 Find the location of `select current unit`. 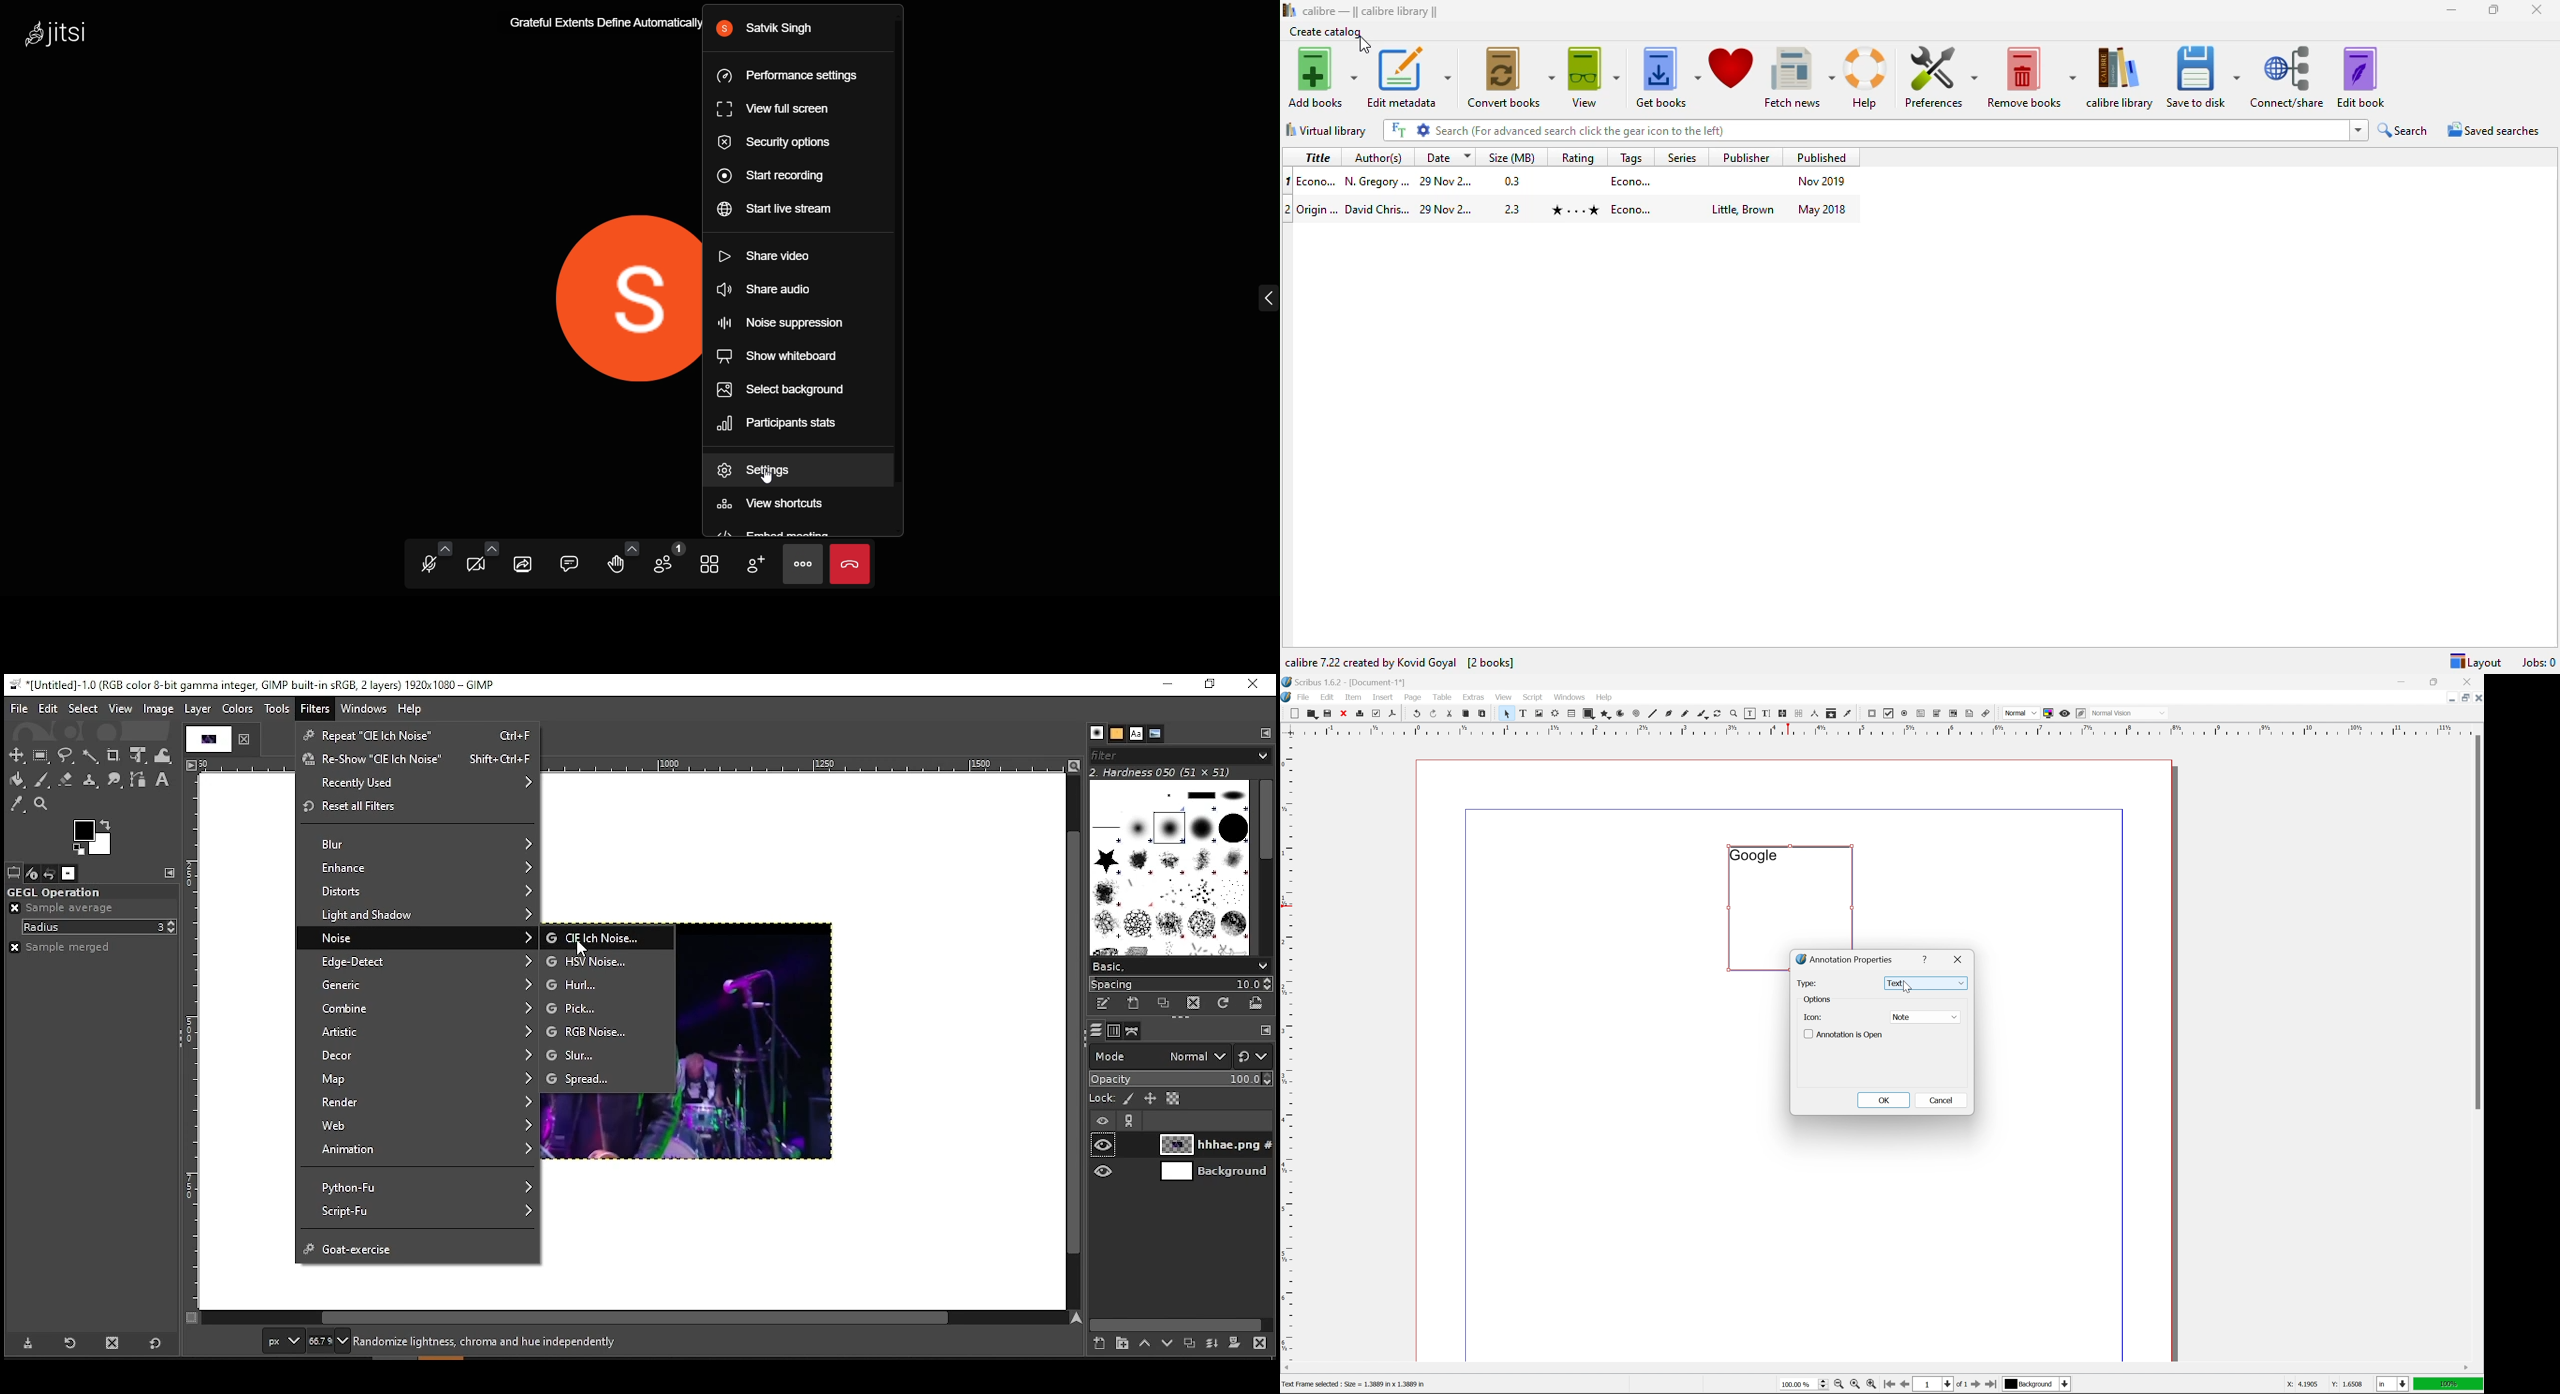

select current unit is located at coordinates (2394, 1385).